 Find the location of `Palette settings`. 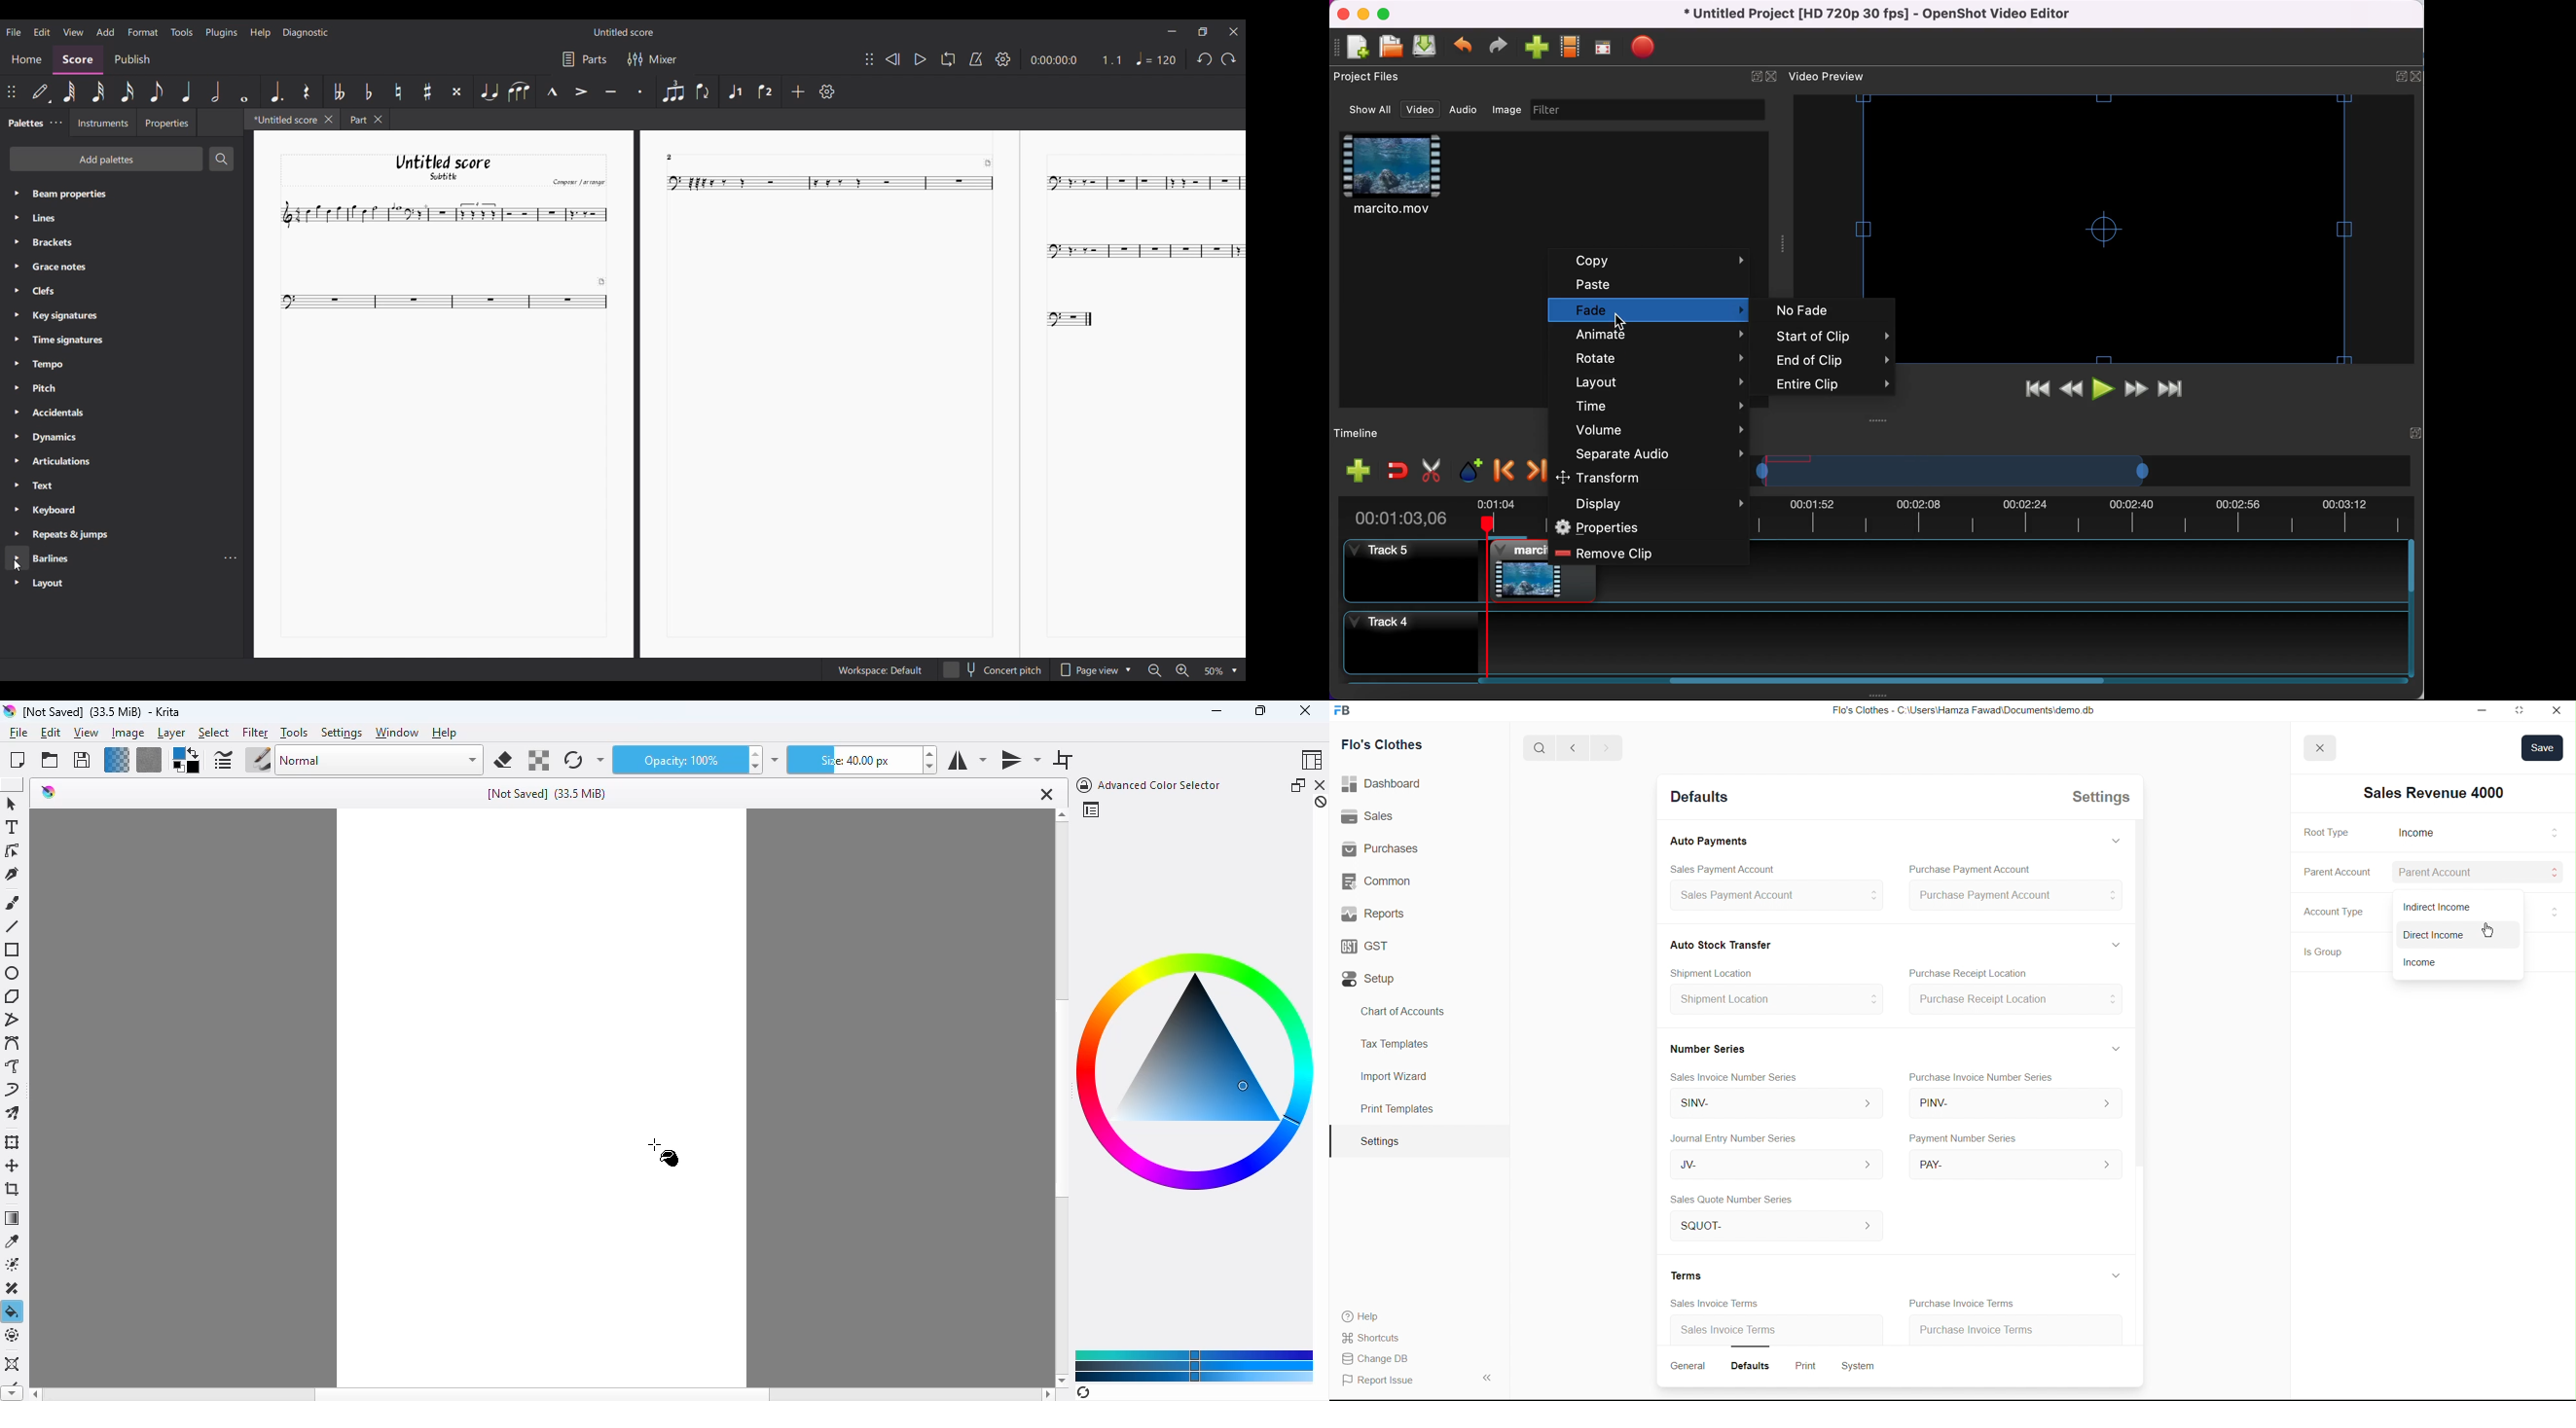

Palette settings is located at coordinates (56, 123).